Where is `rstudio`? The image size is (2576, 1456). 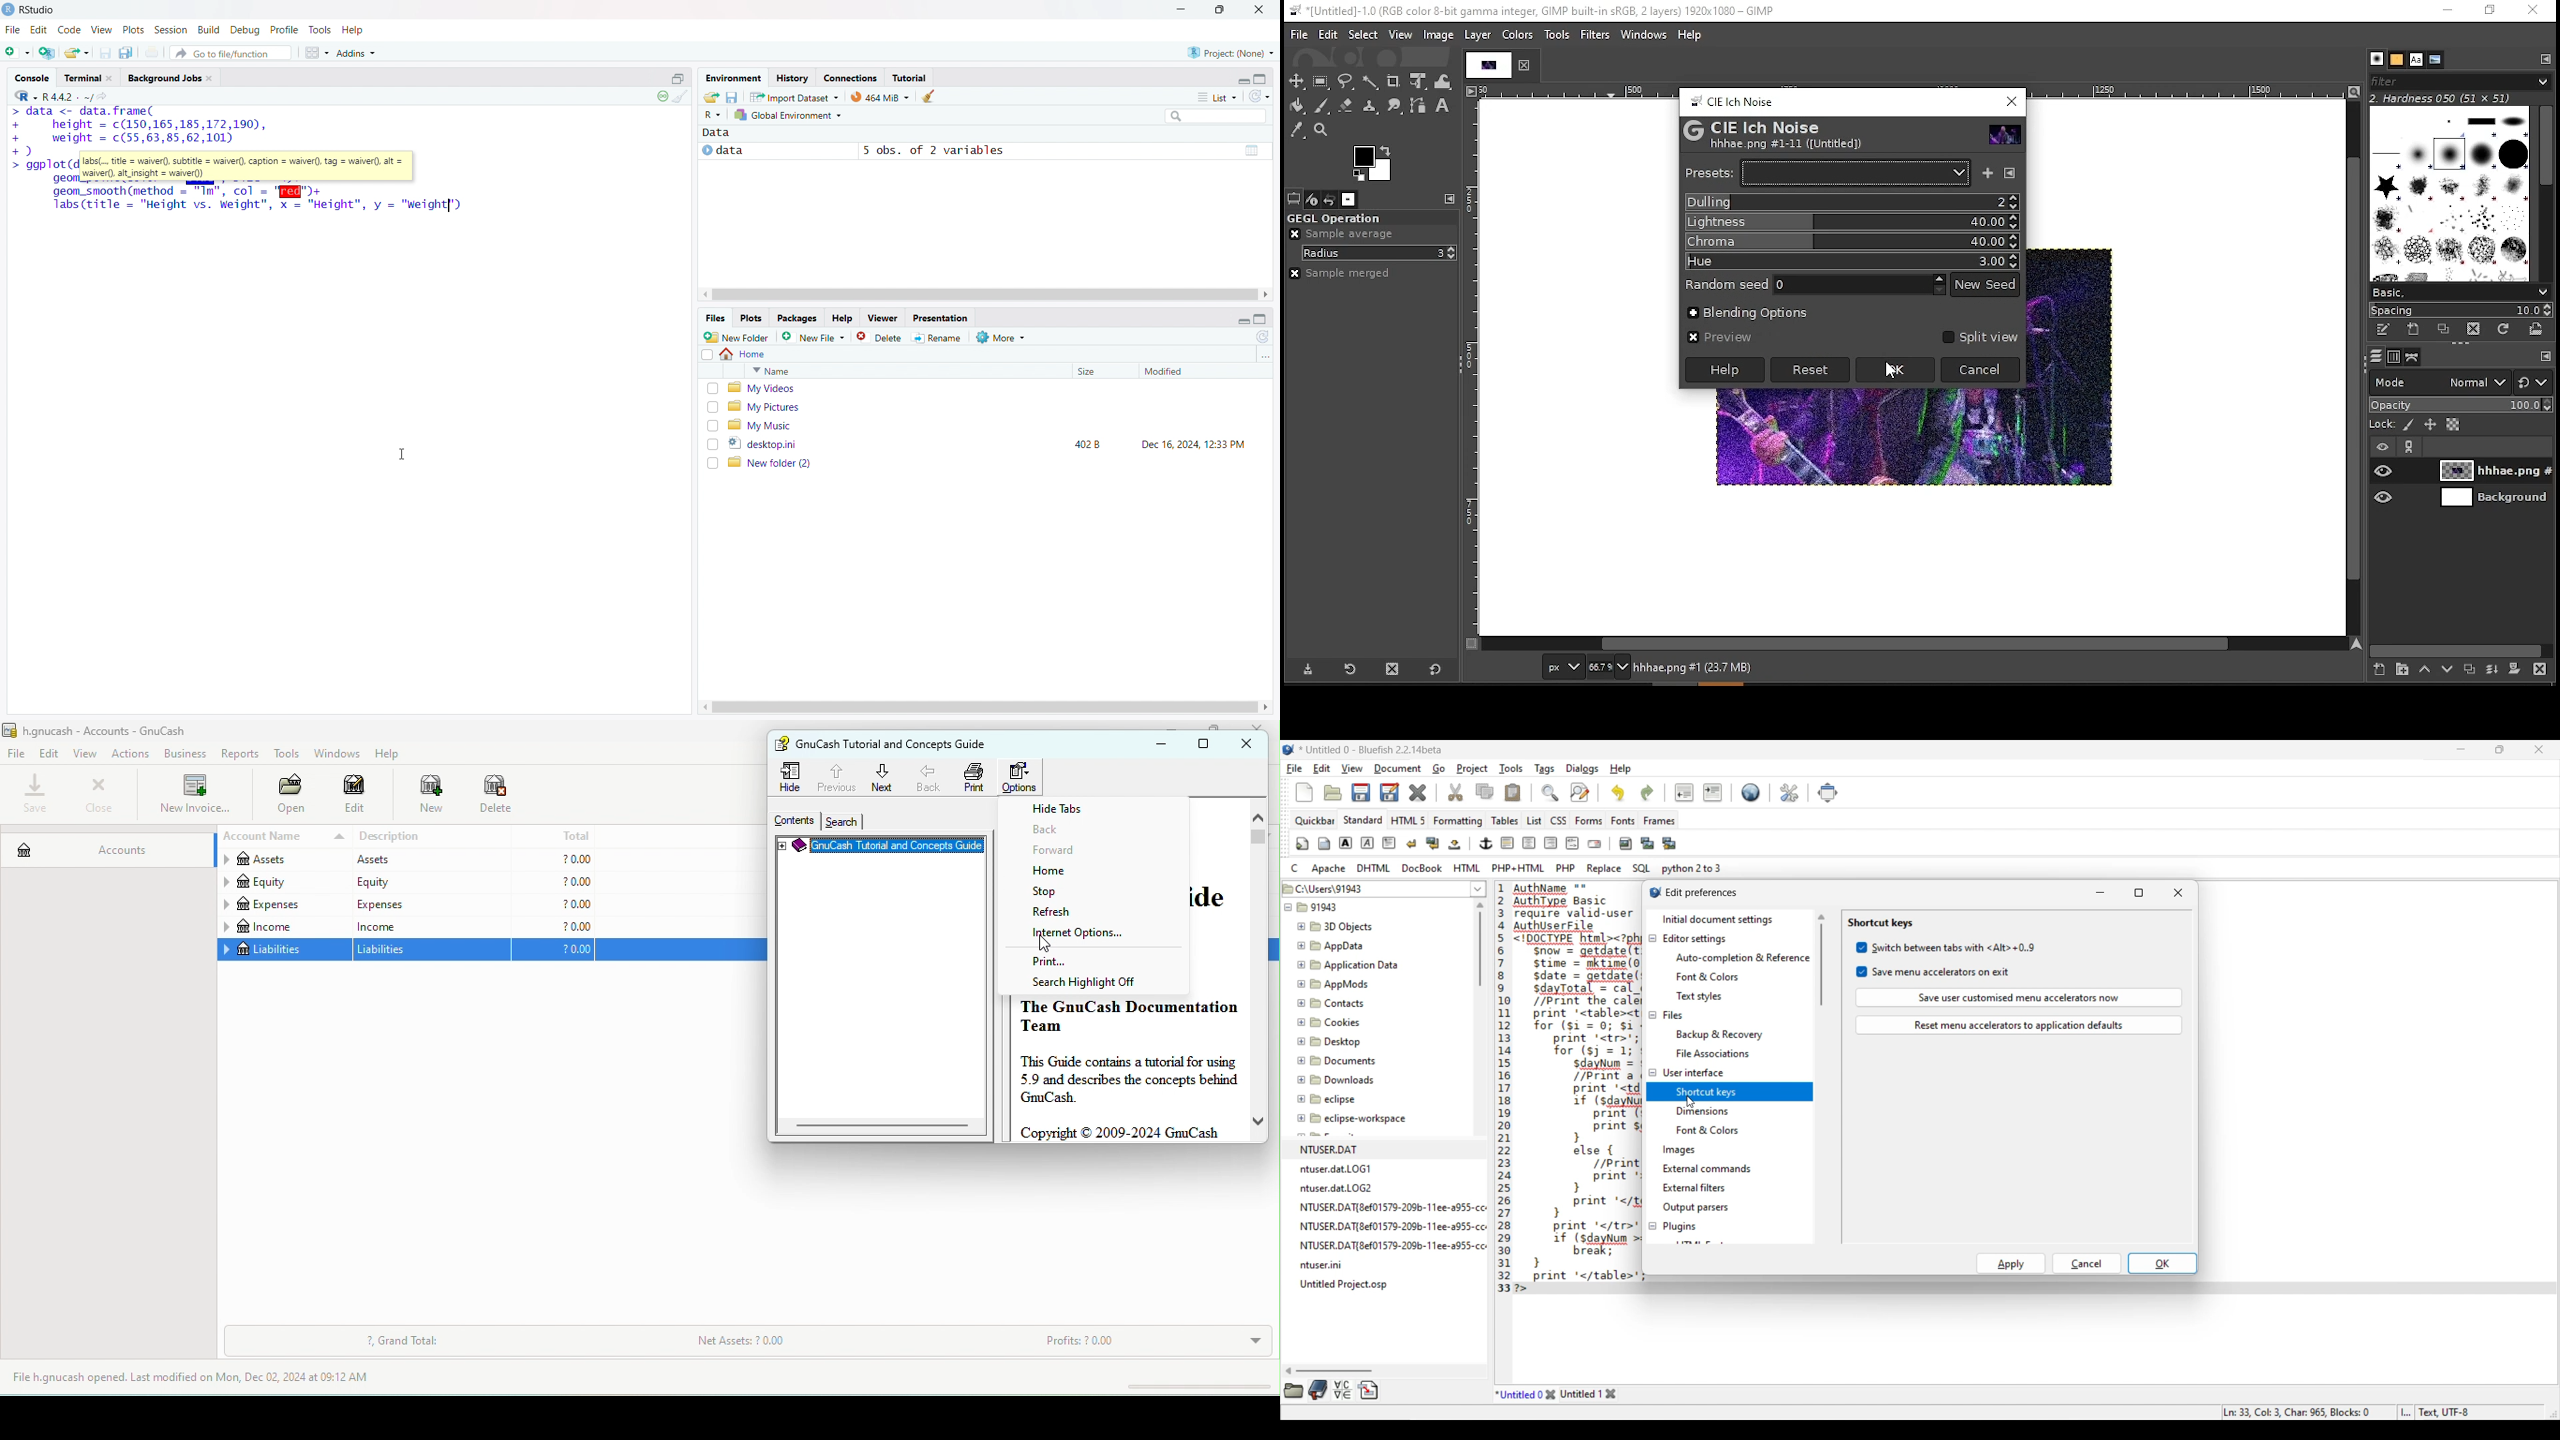 rstudio is located at coordinates (38, 10).